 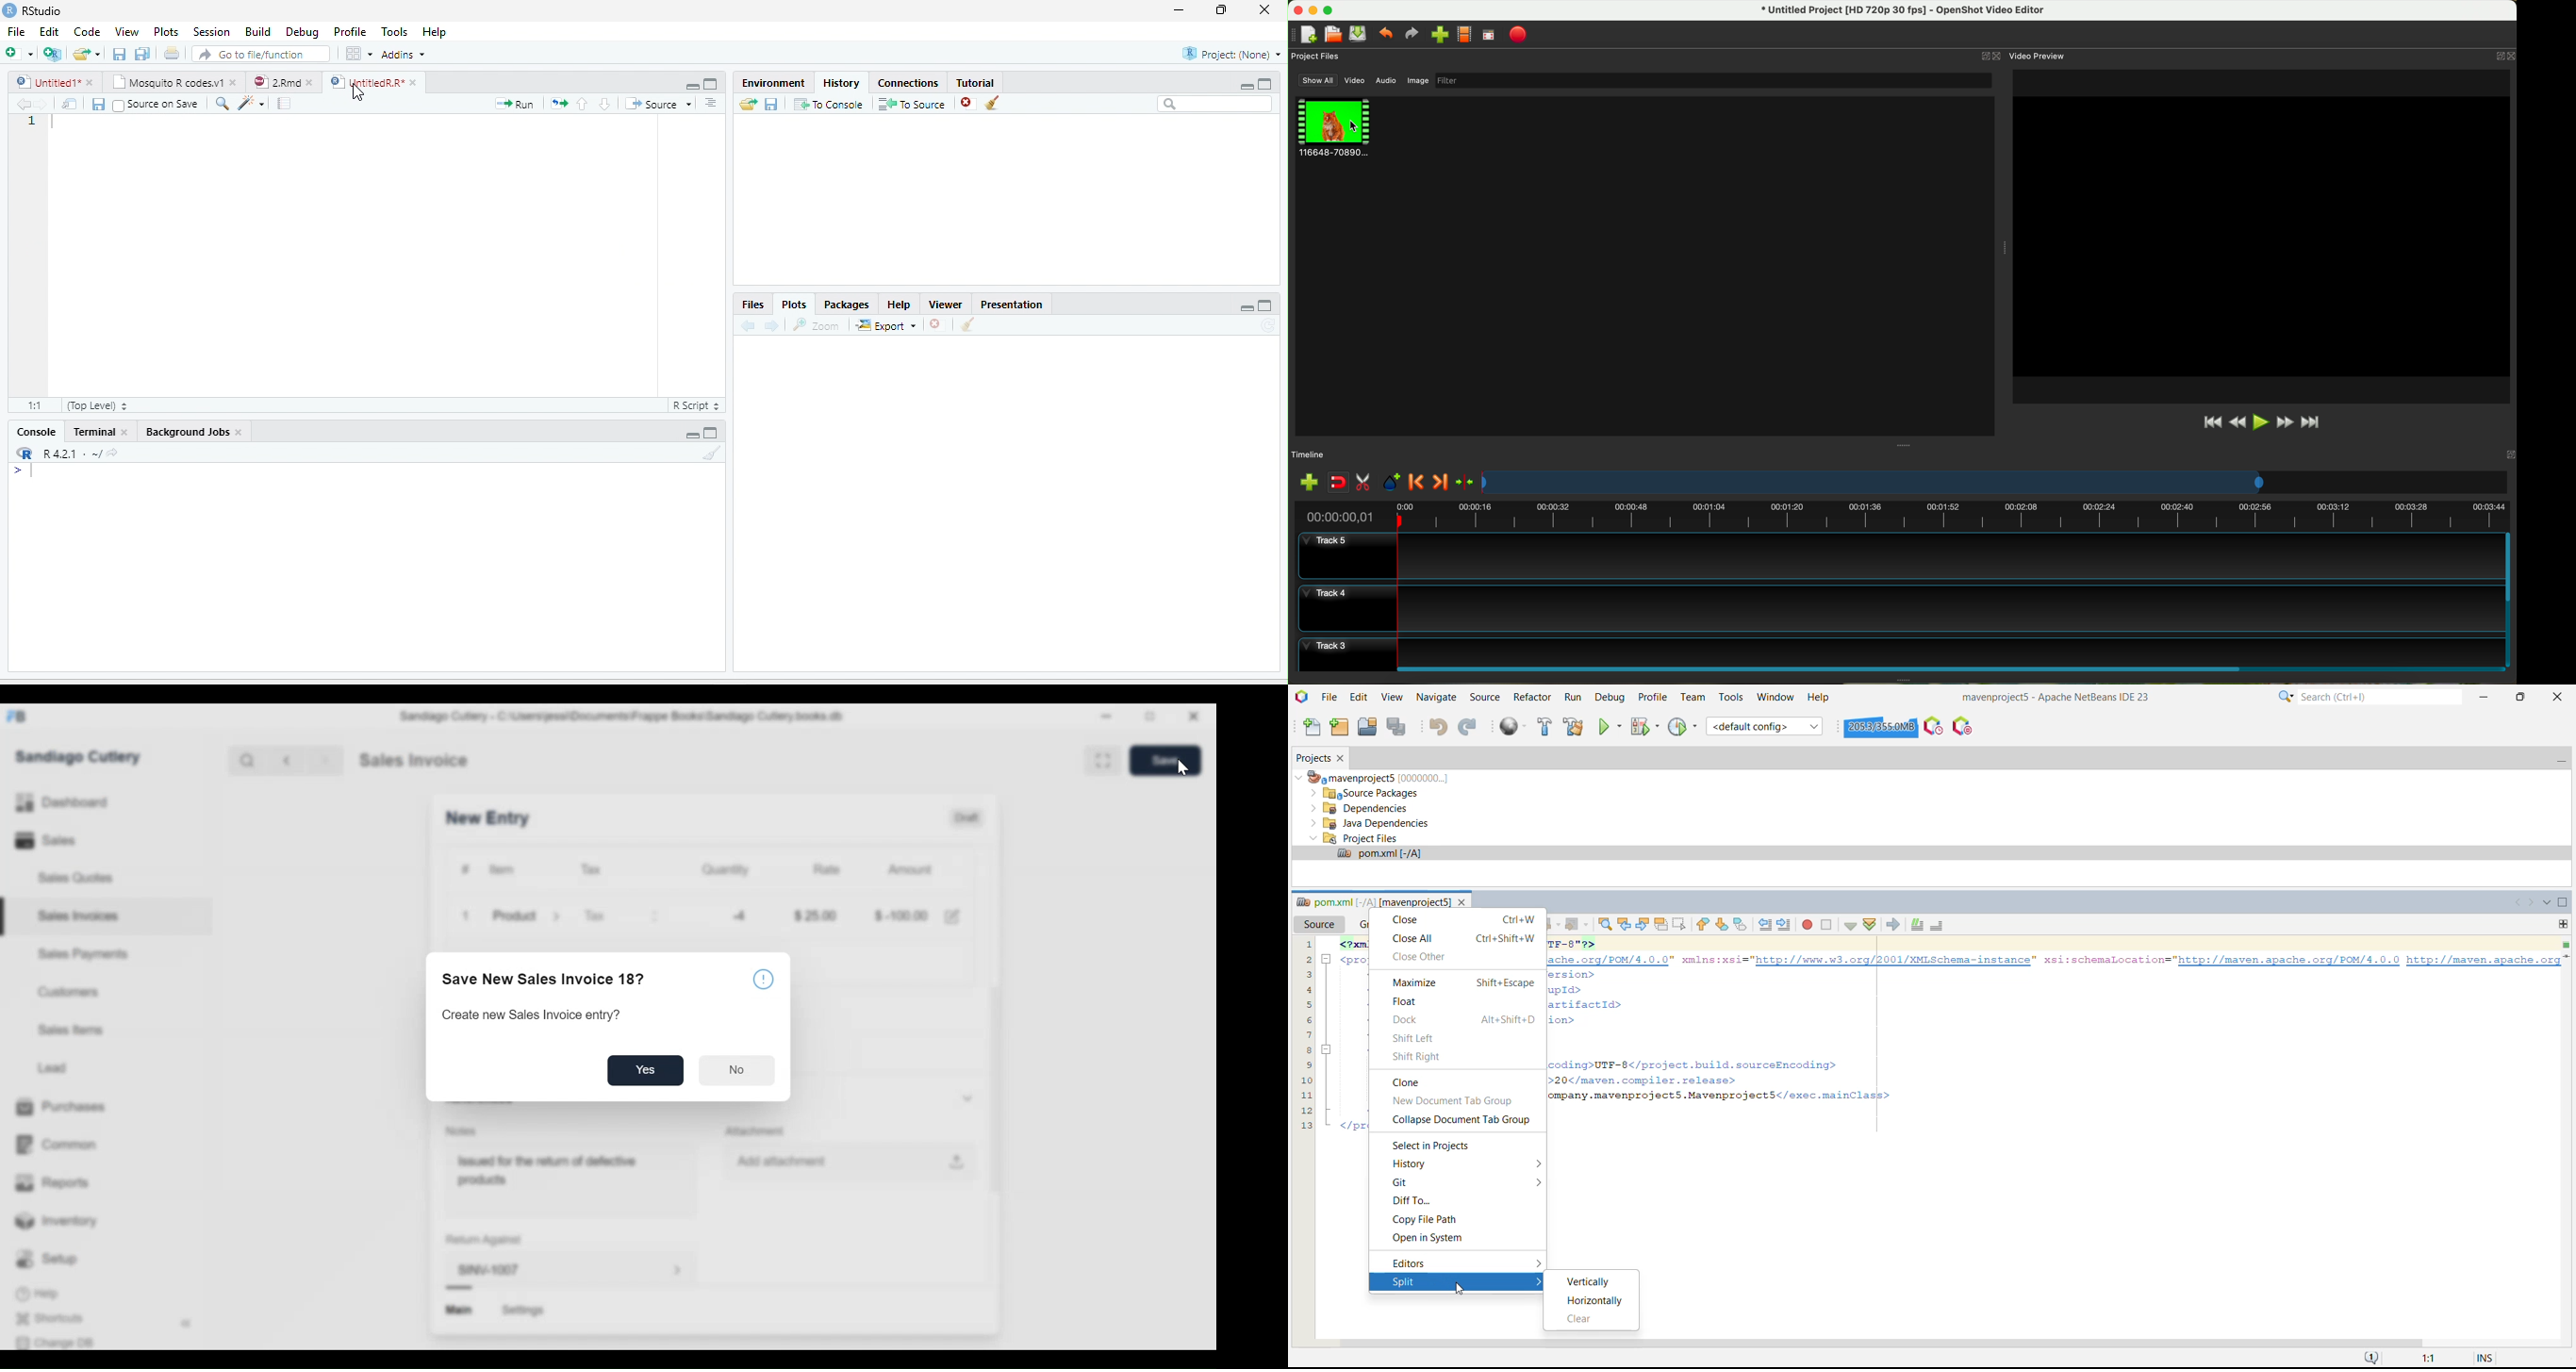 What do you see at coordinates (771, 325) in the screenshot?
I see `Next plot` at bounding box center [771, 325].